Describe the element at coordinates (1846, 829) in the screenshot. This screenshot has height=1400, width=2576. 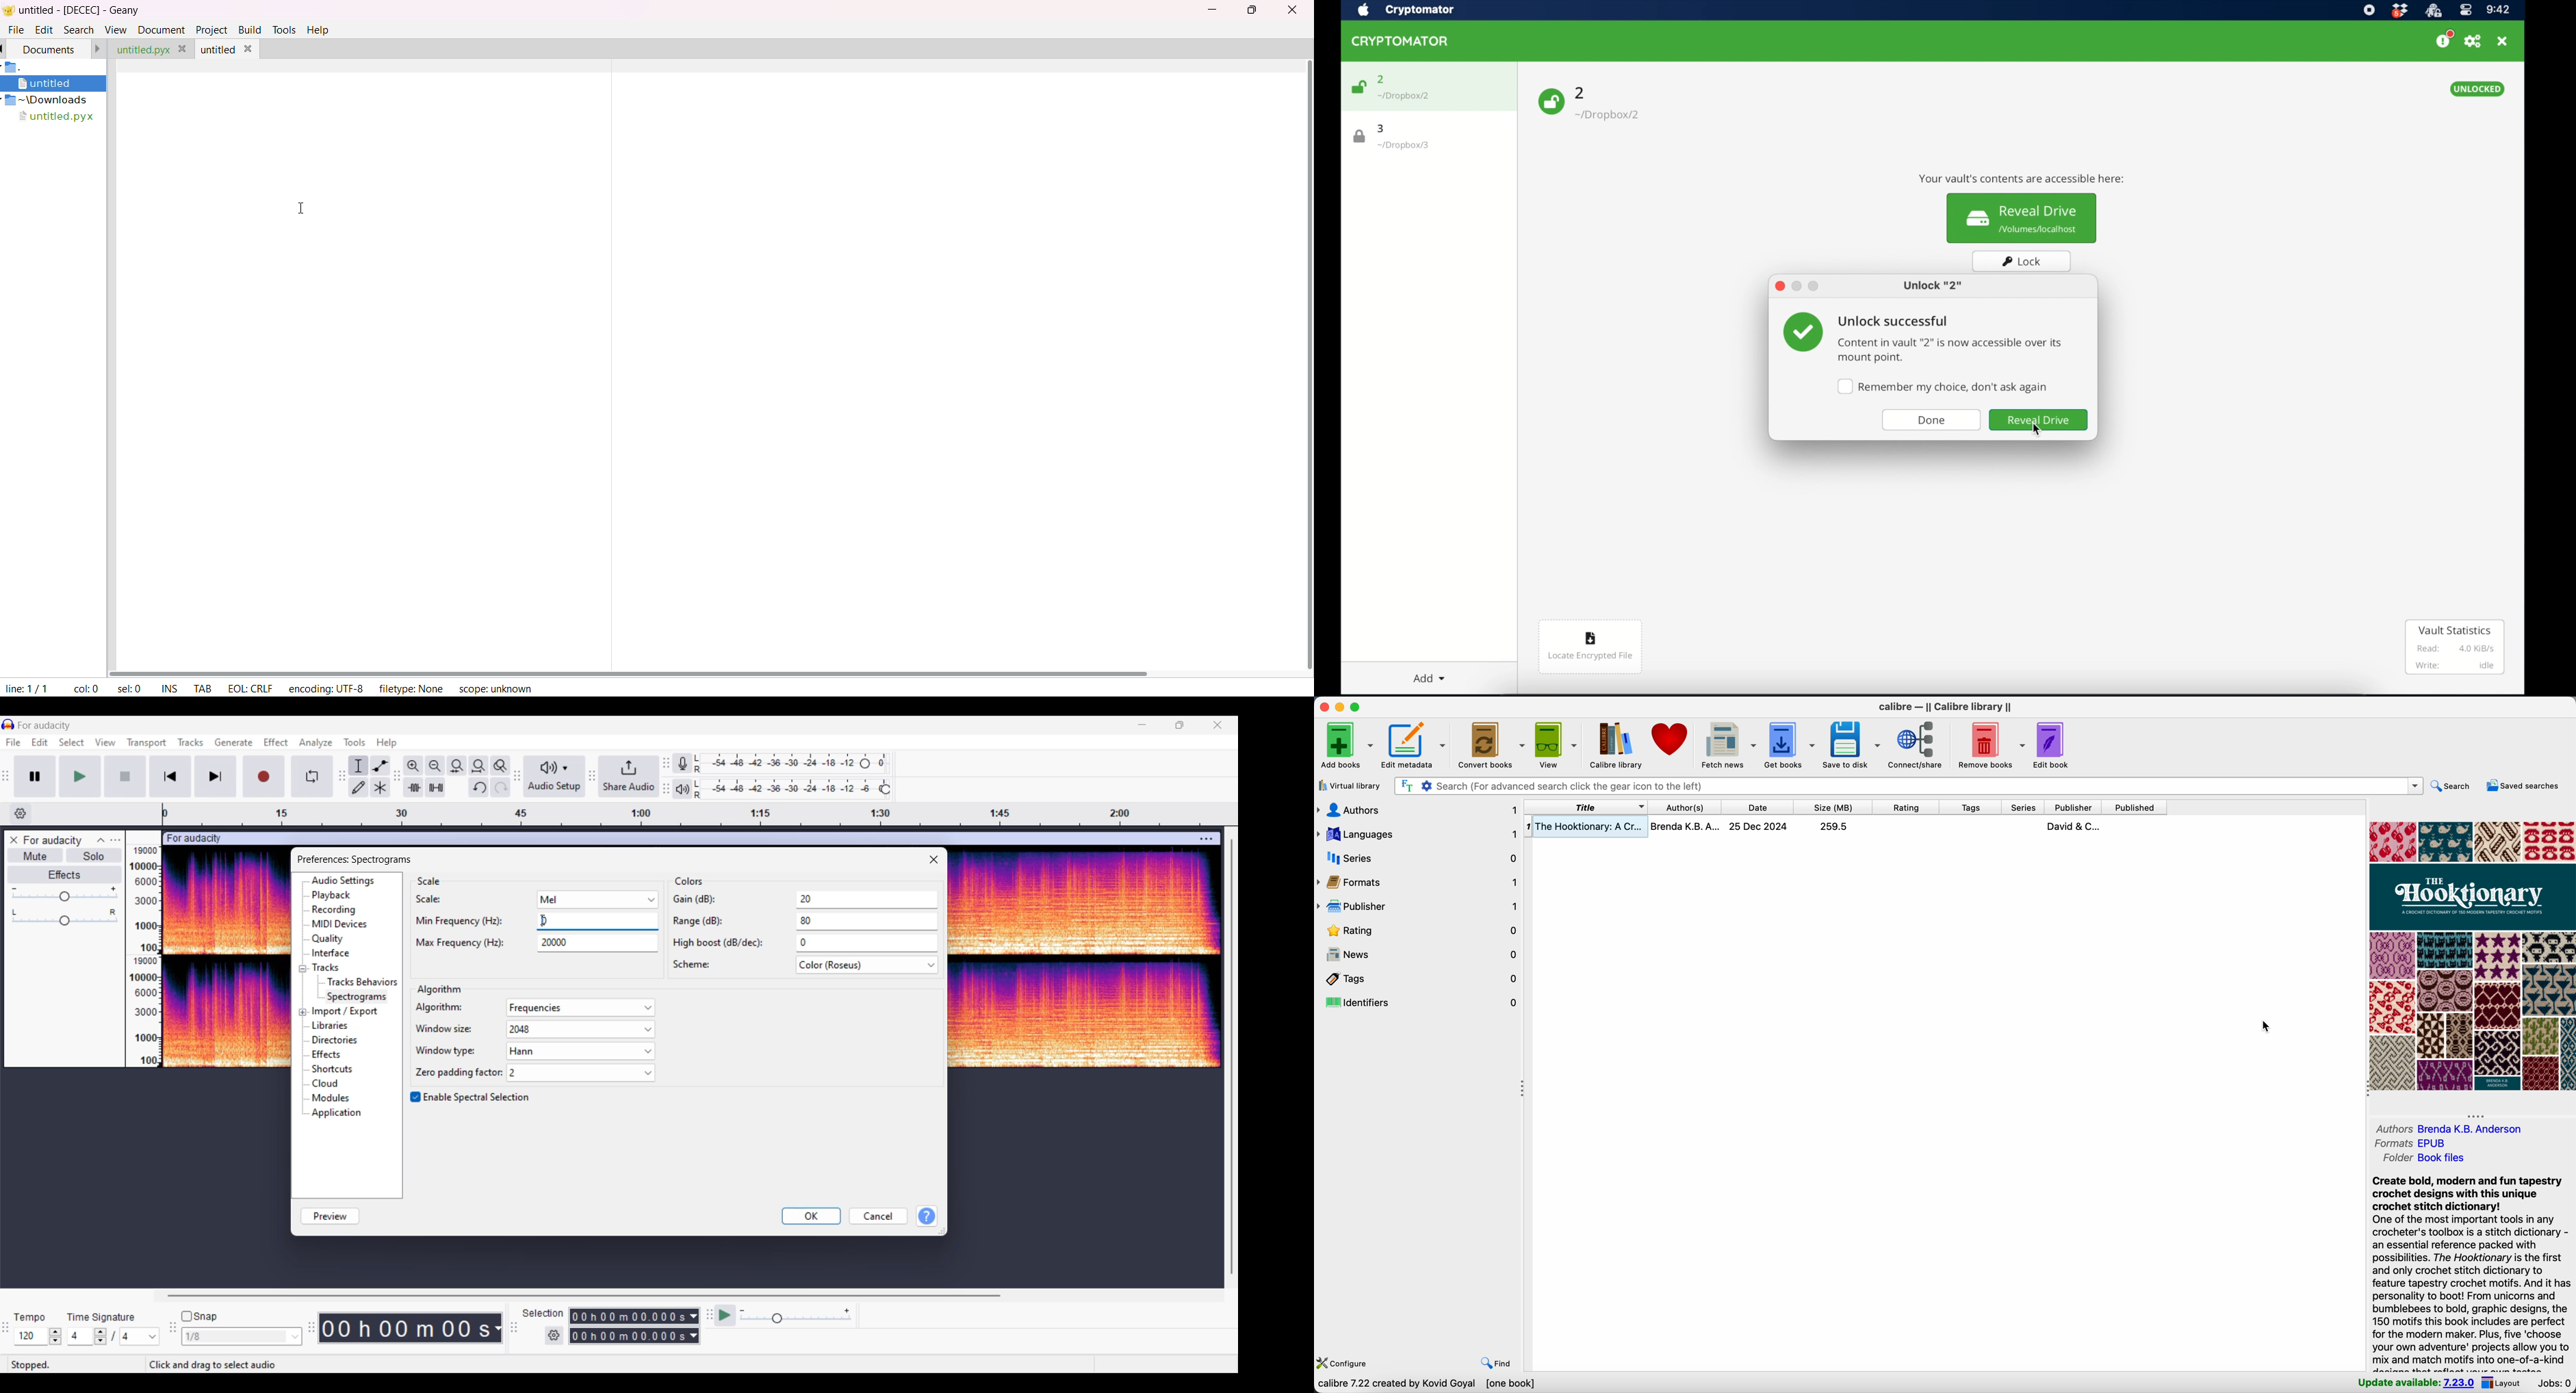
I see `book` at that location.